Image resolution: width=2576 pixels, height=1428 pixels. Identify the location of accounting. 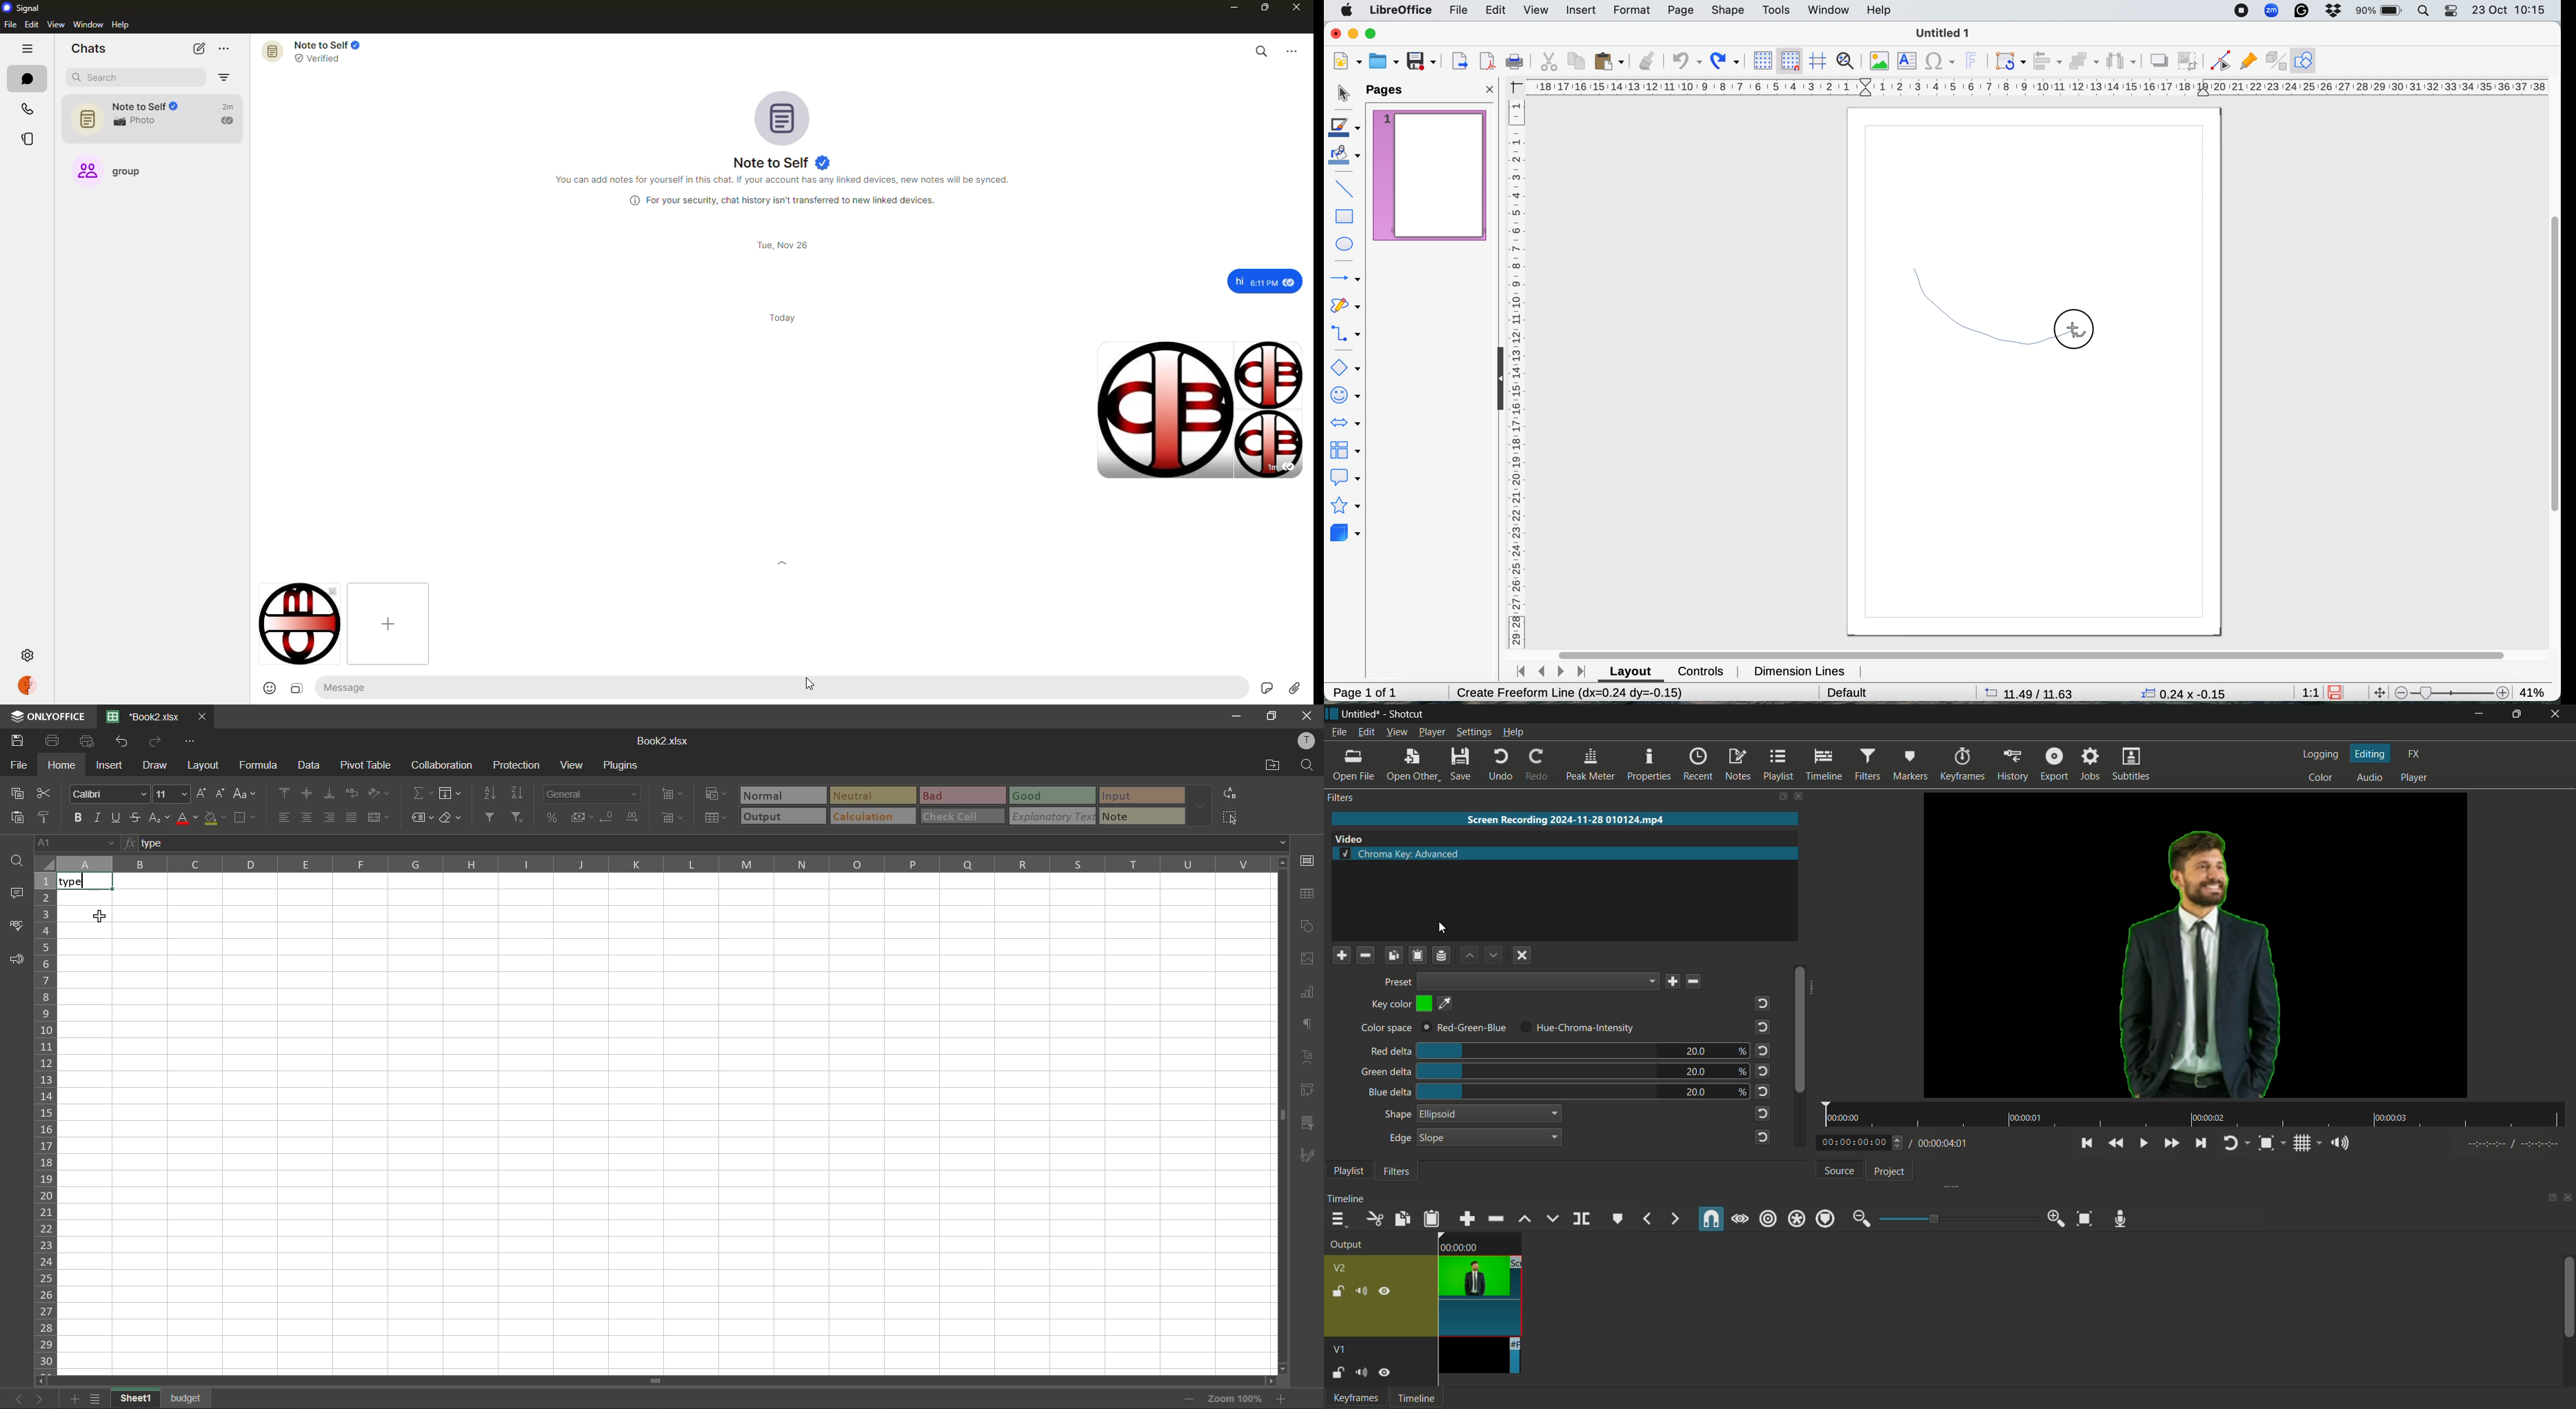
(583, 816).